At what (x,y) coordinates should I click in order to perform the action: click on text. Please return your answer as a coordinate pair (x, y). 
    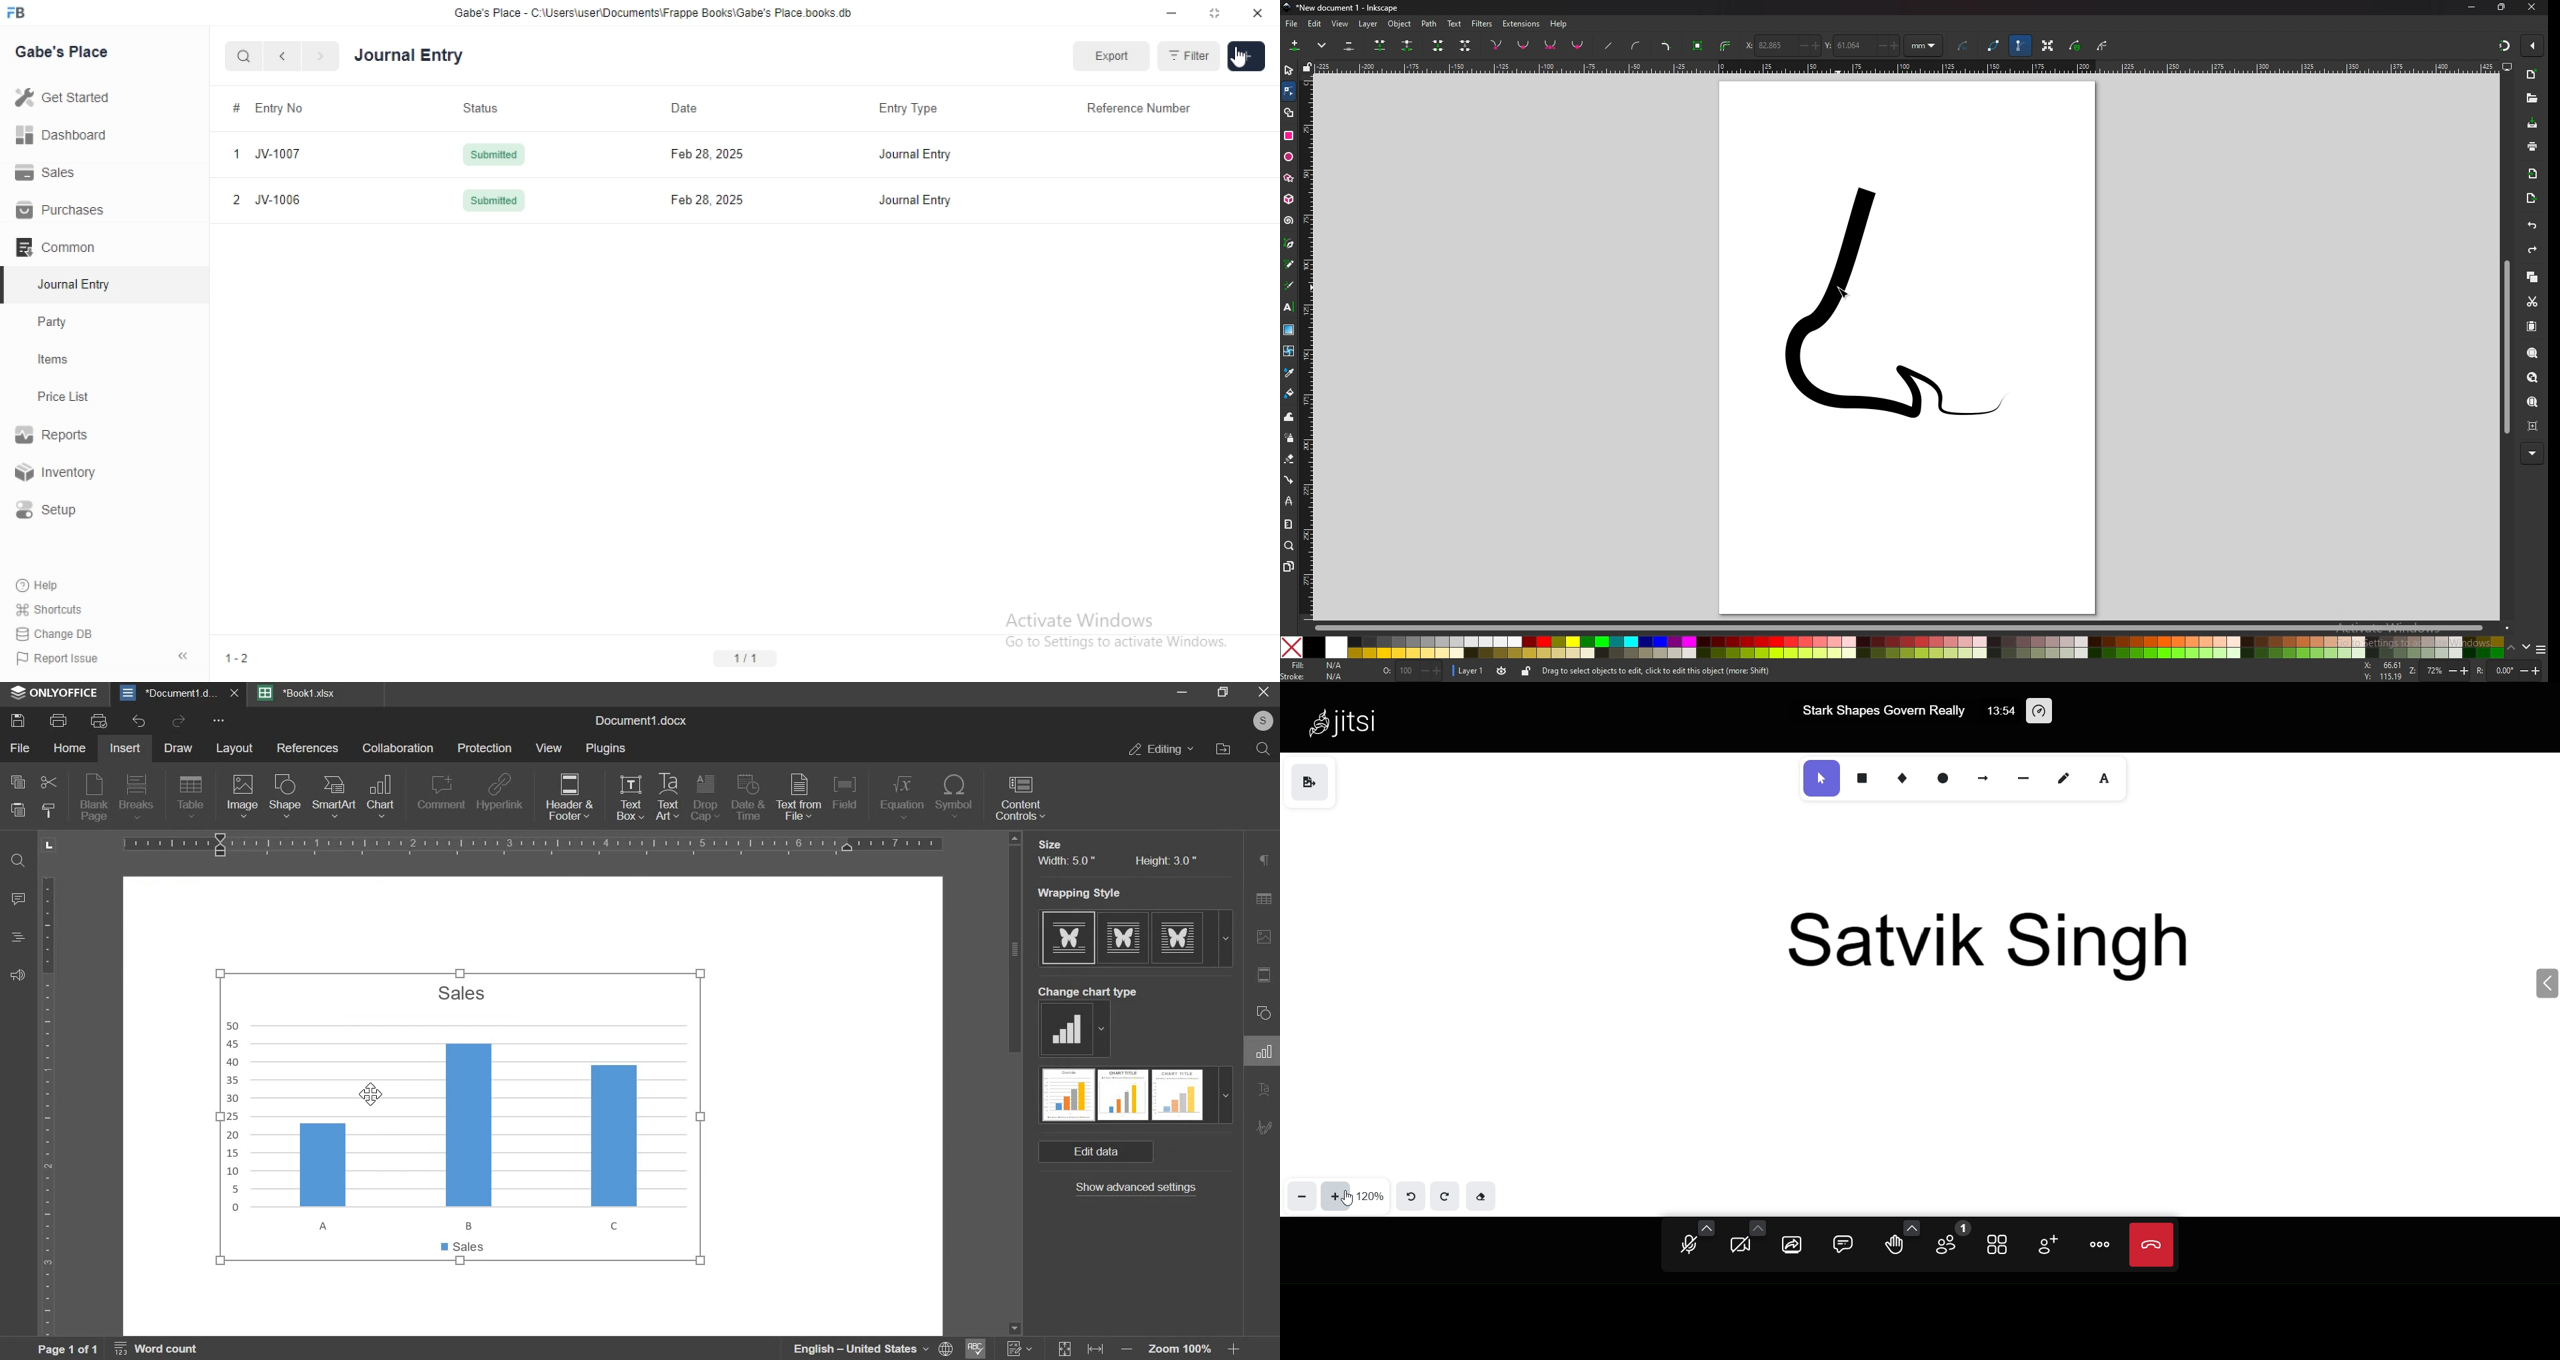
    Looking at the image, I should click on (1289, 307).